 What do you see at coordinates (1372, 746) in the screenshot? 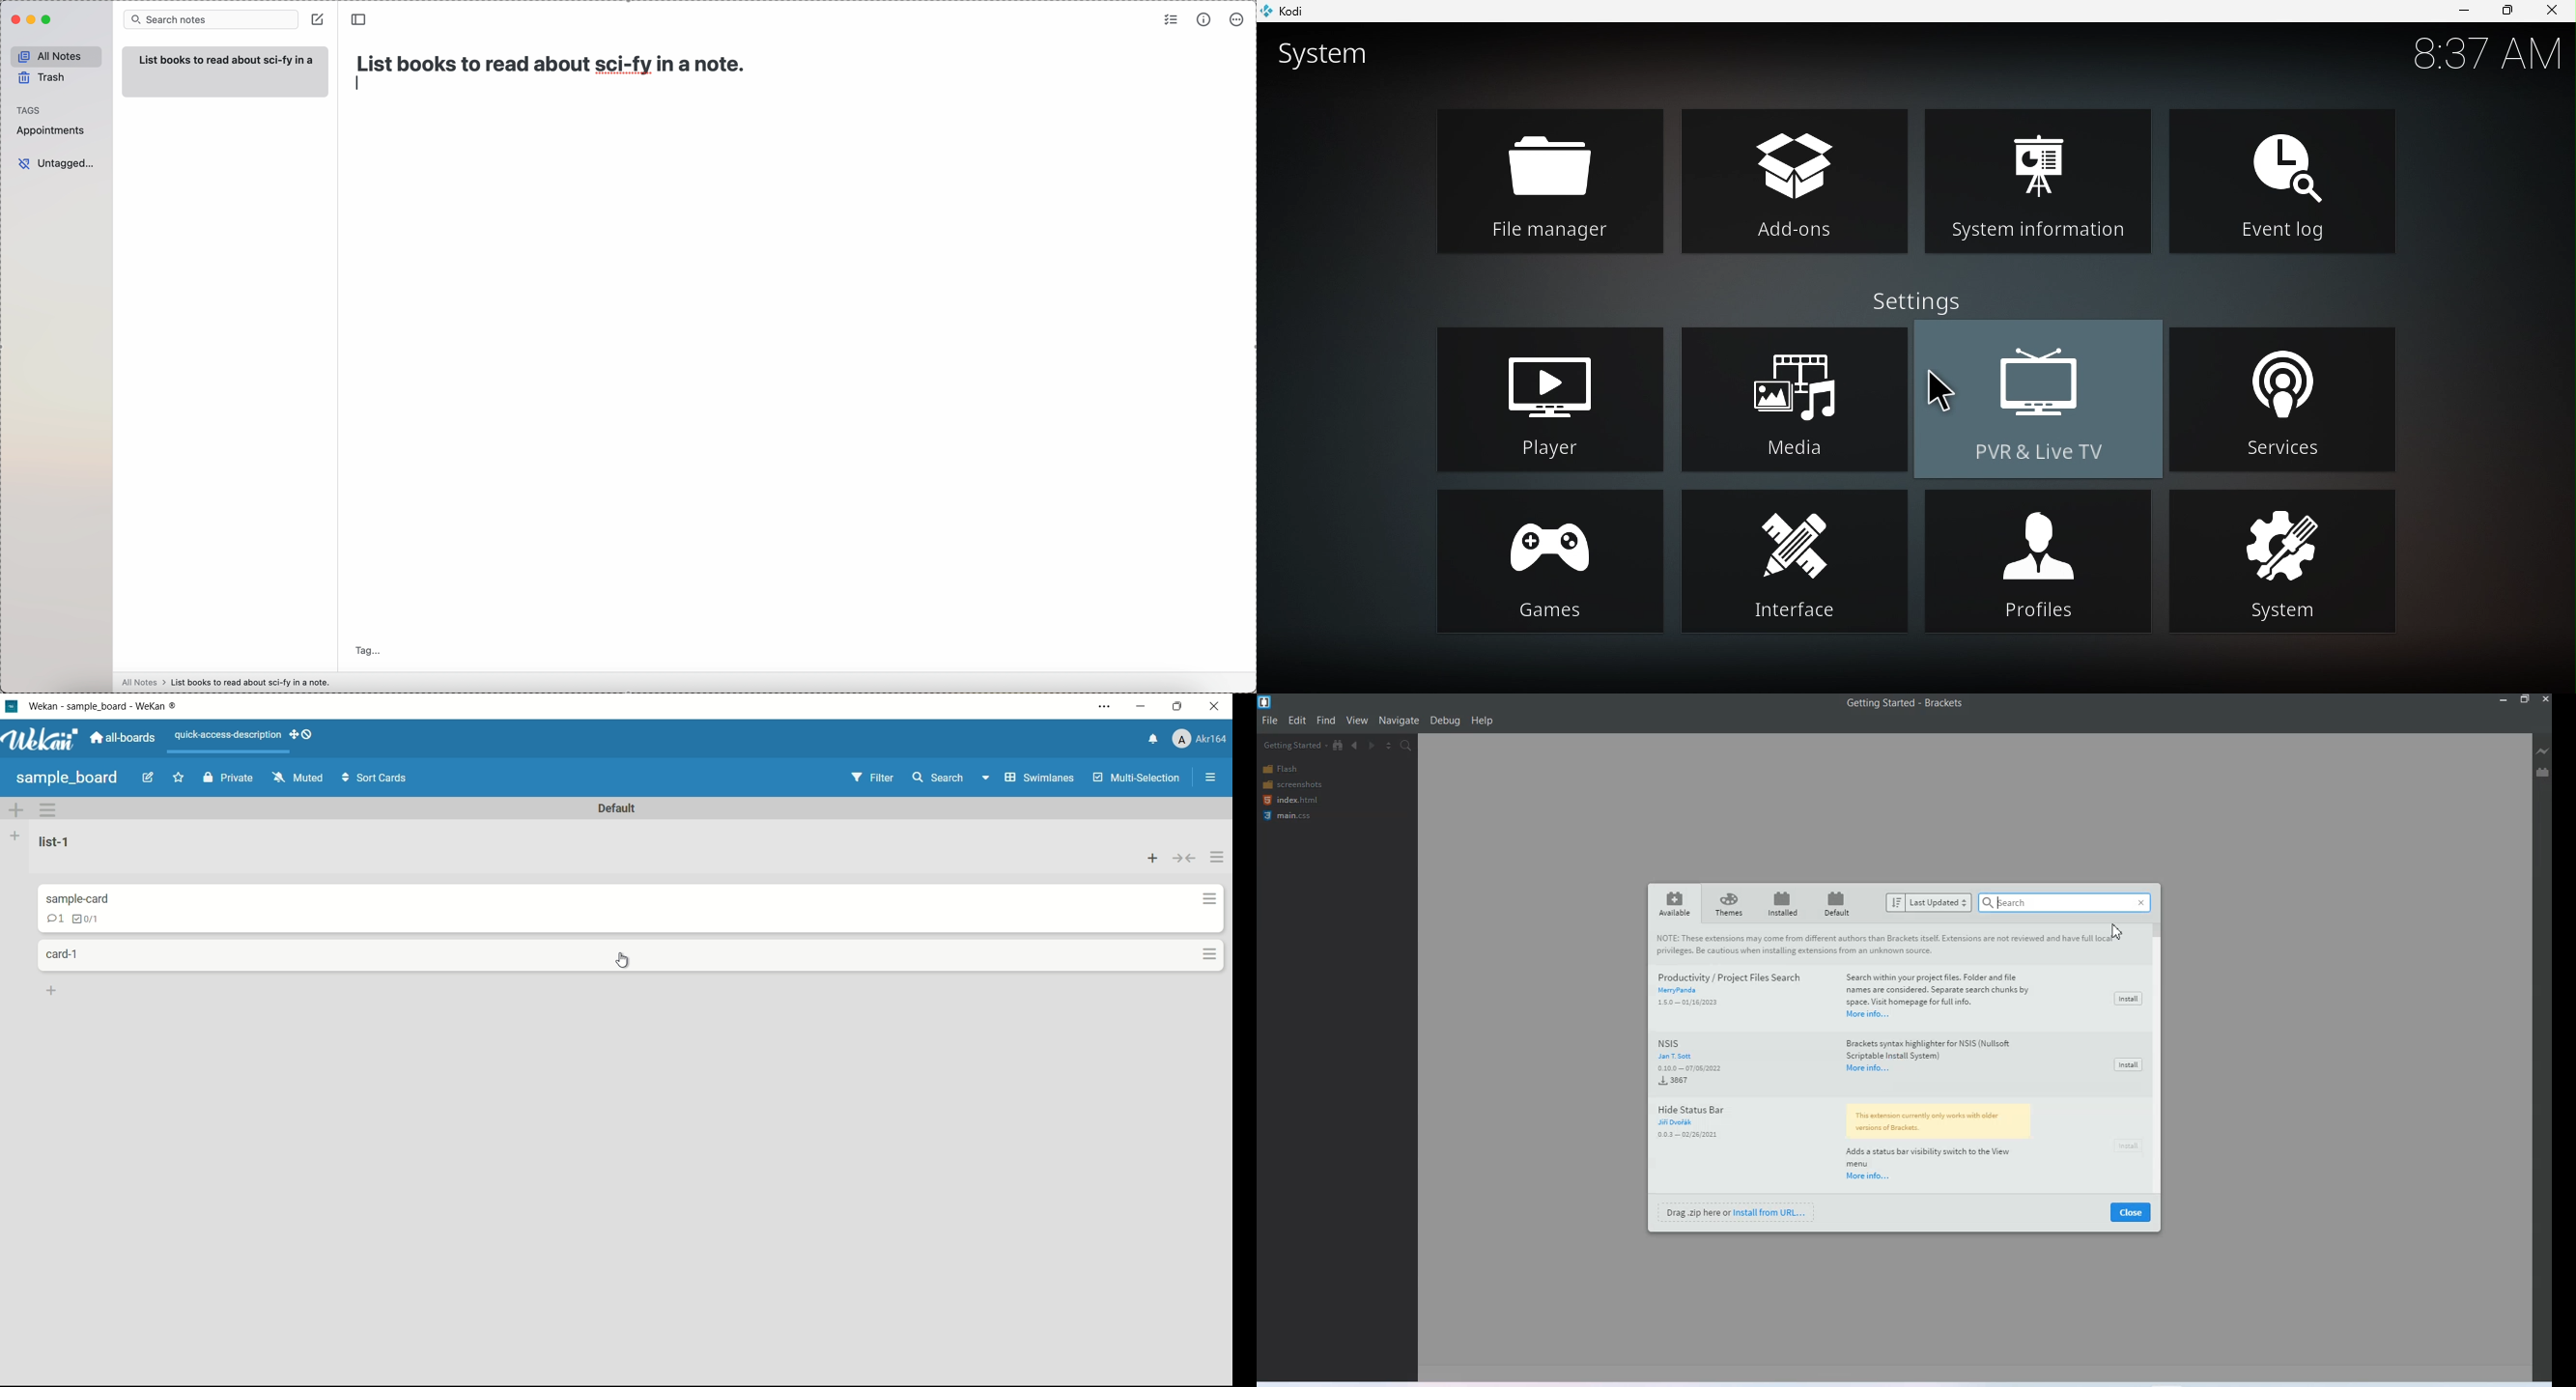
I see `Navigate Forwards` at bounding box center [1372, 746].